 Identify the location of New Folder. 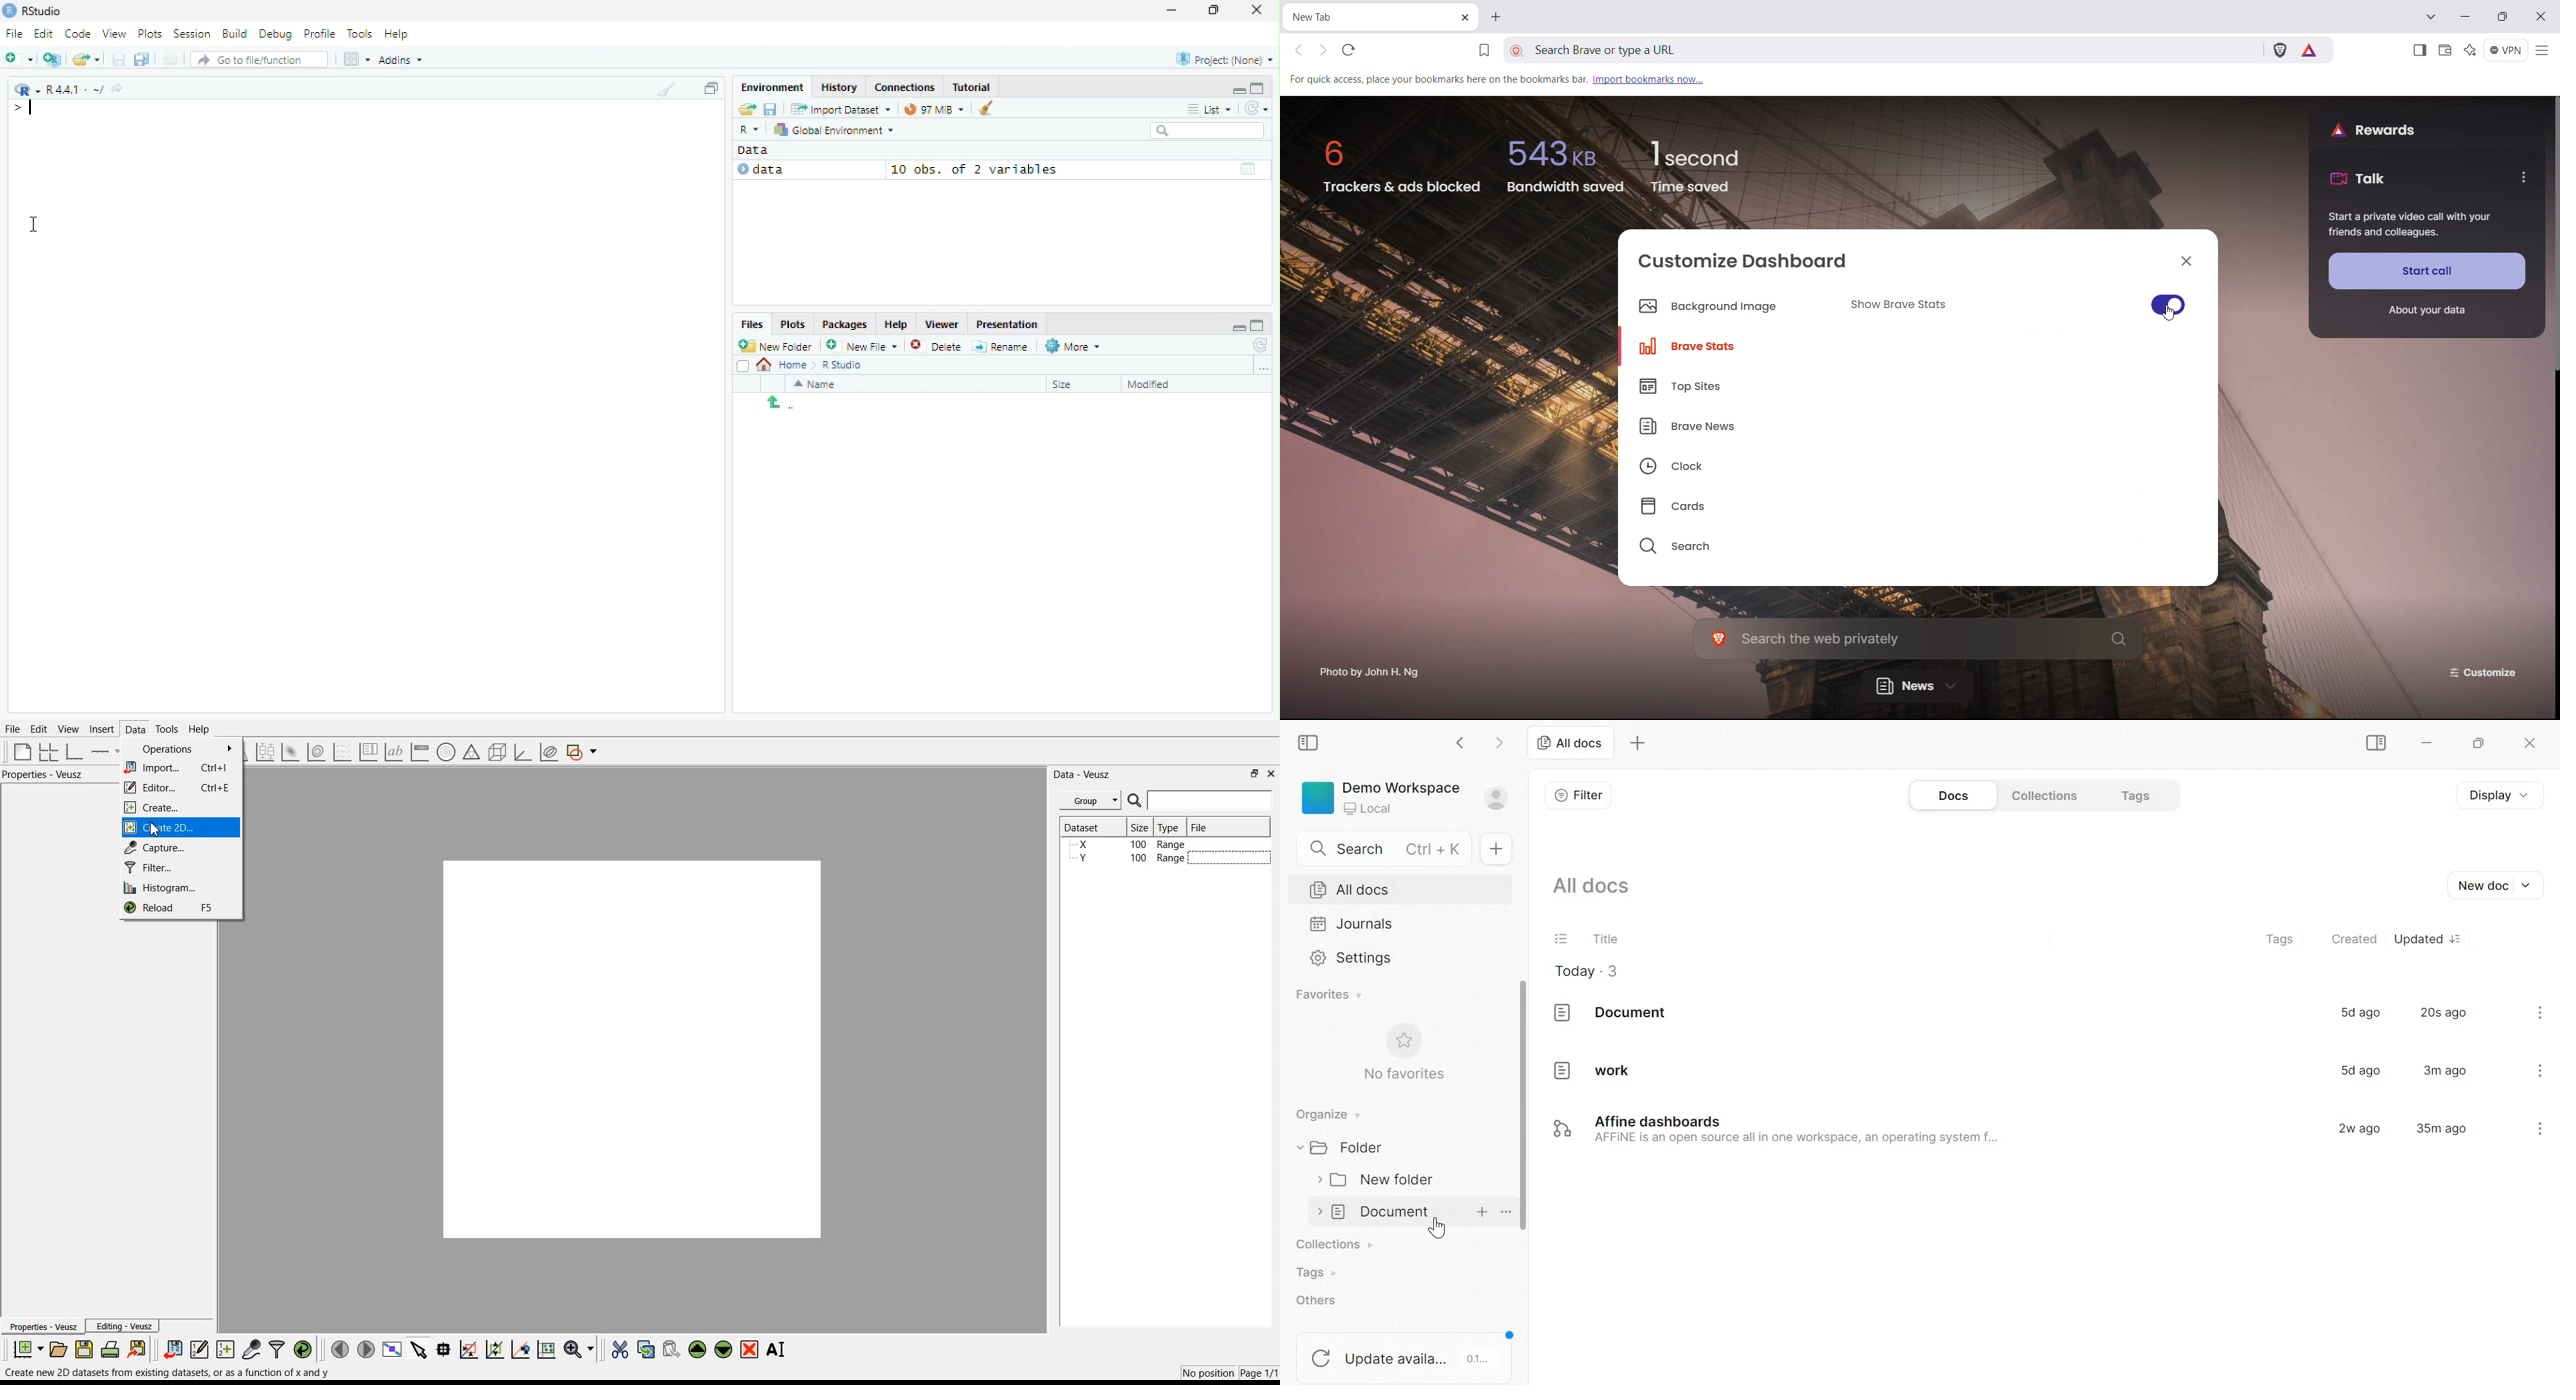
(778, 346).